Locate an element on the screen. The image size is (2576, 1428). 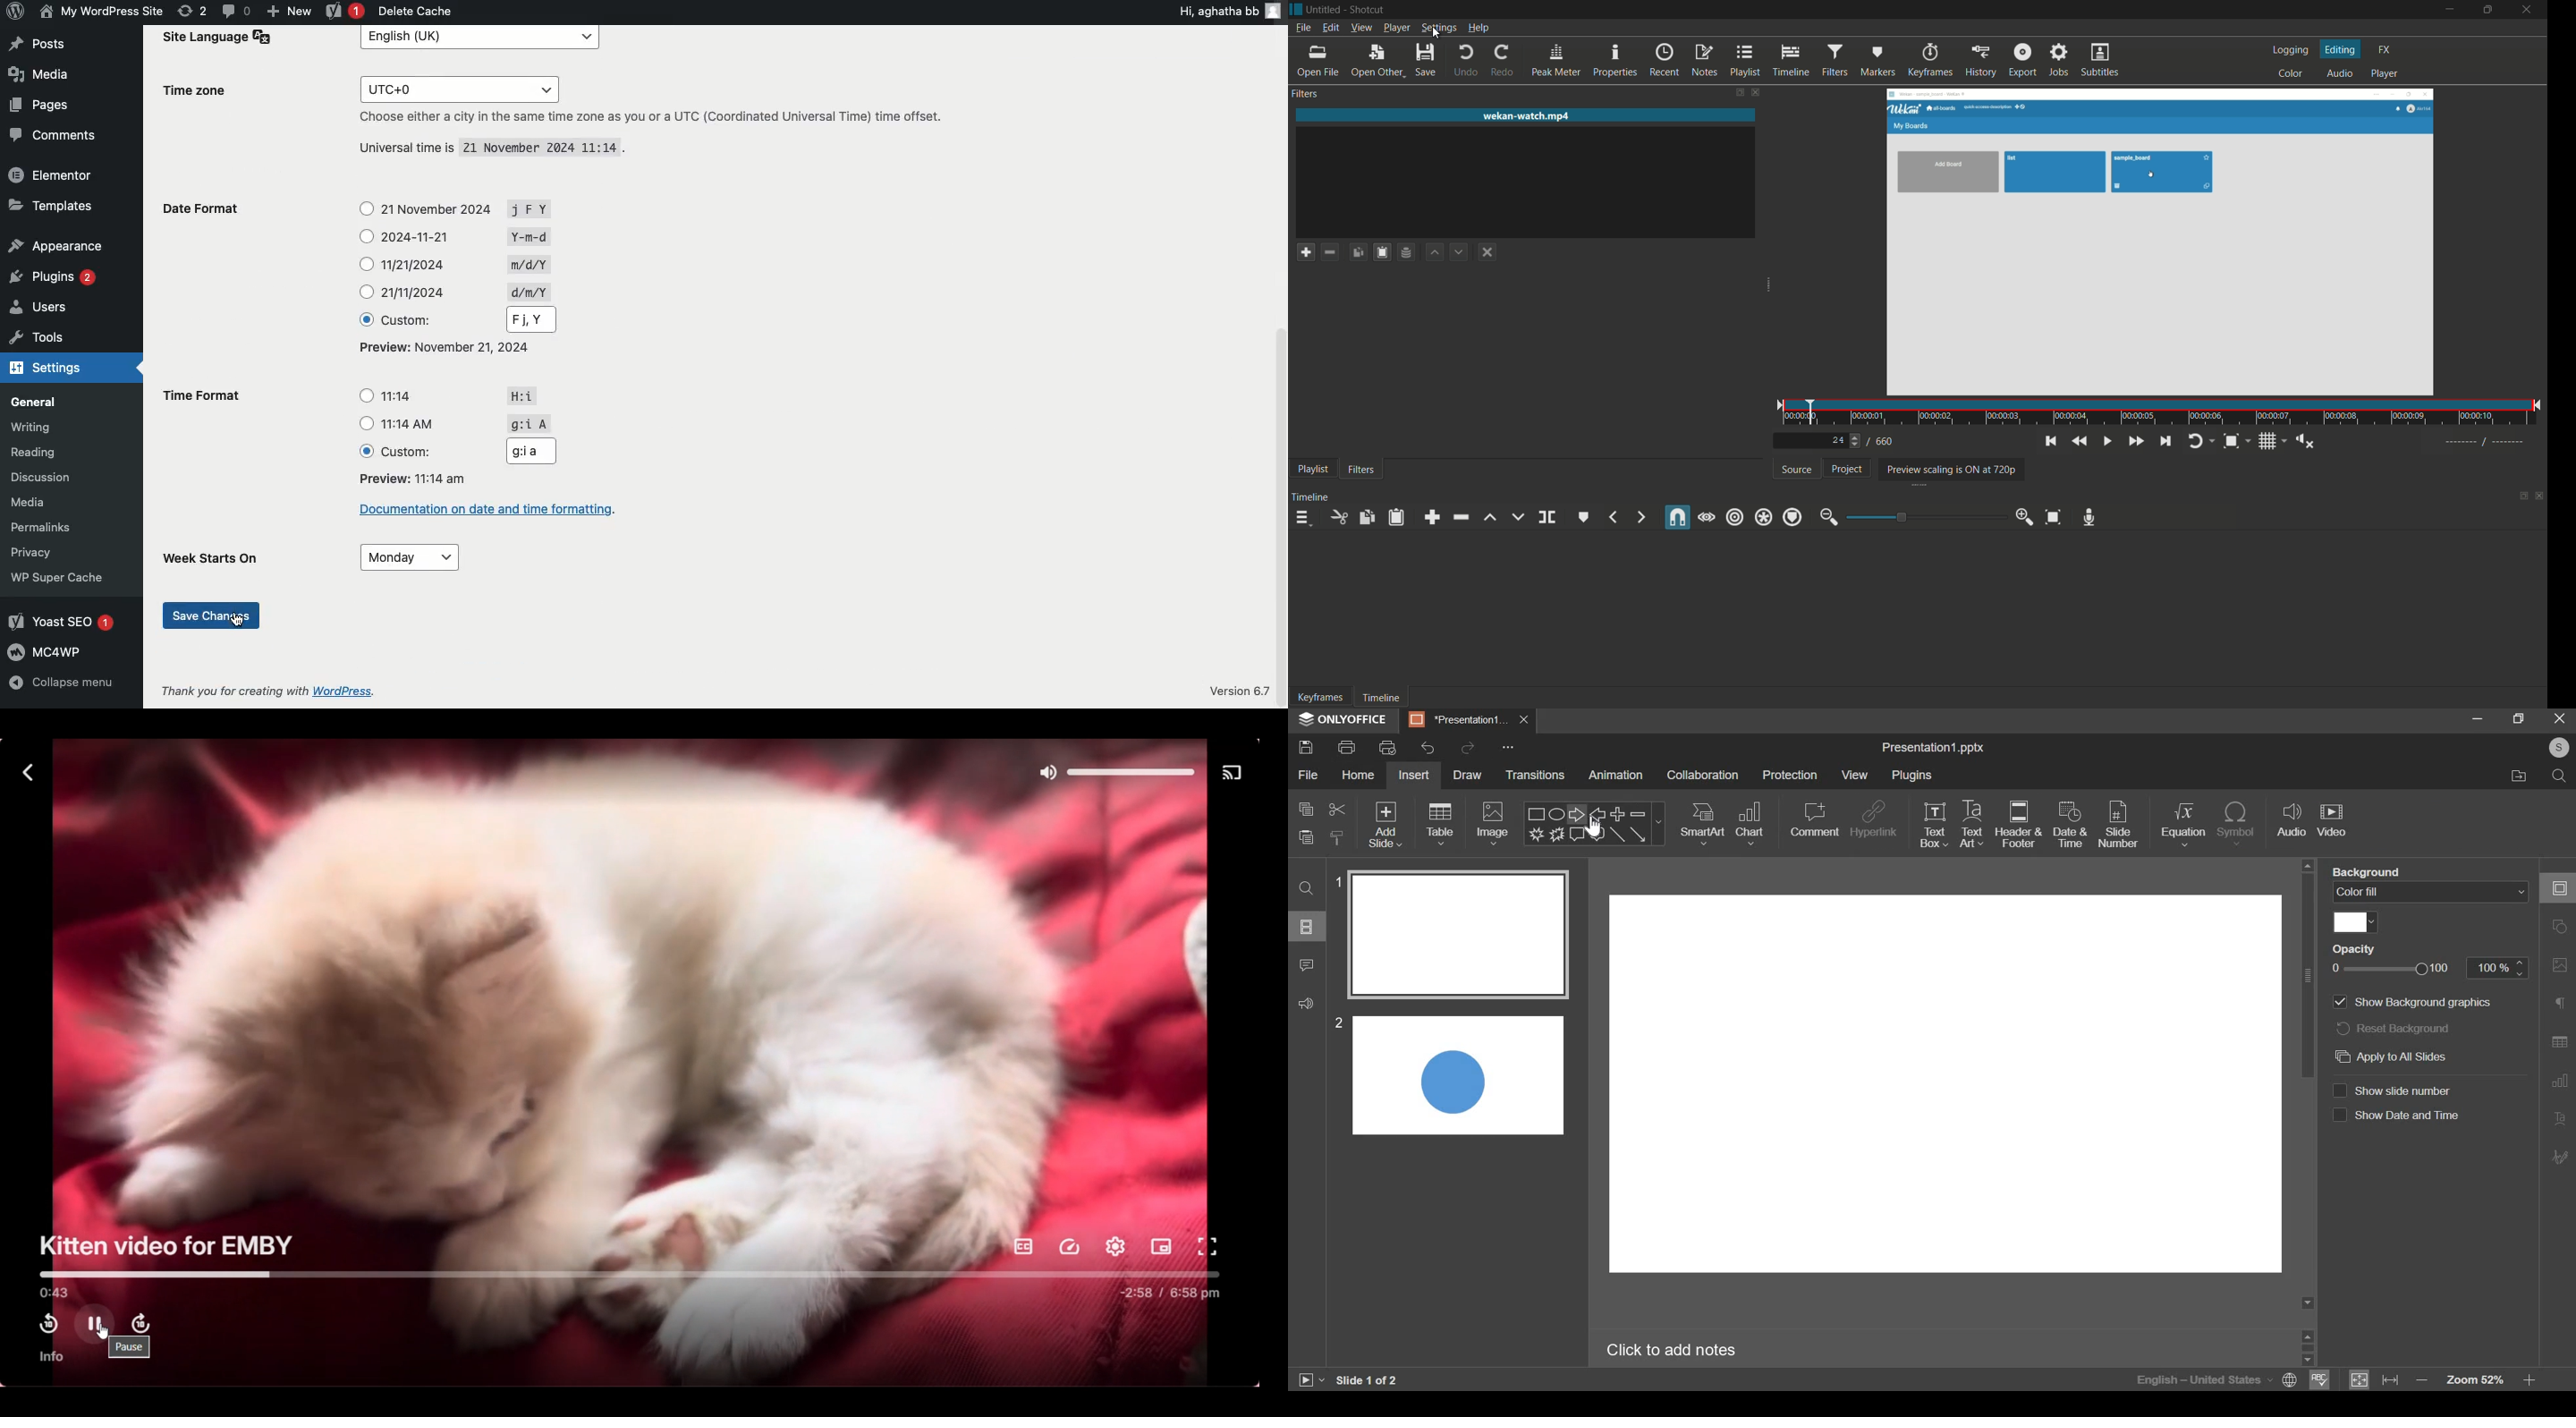
filters is located at coordinates (1835, 60).